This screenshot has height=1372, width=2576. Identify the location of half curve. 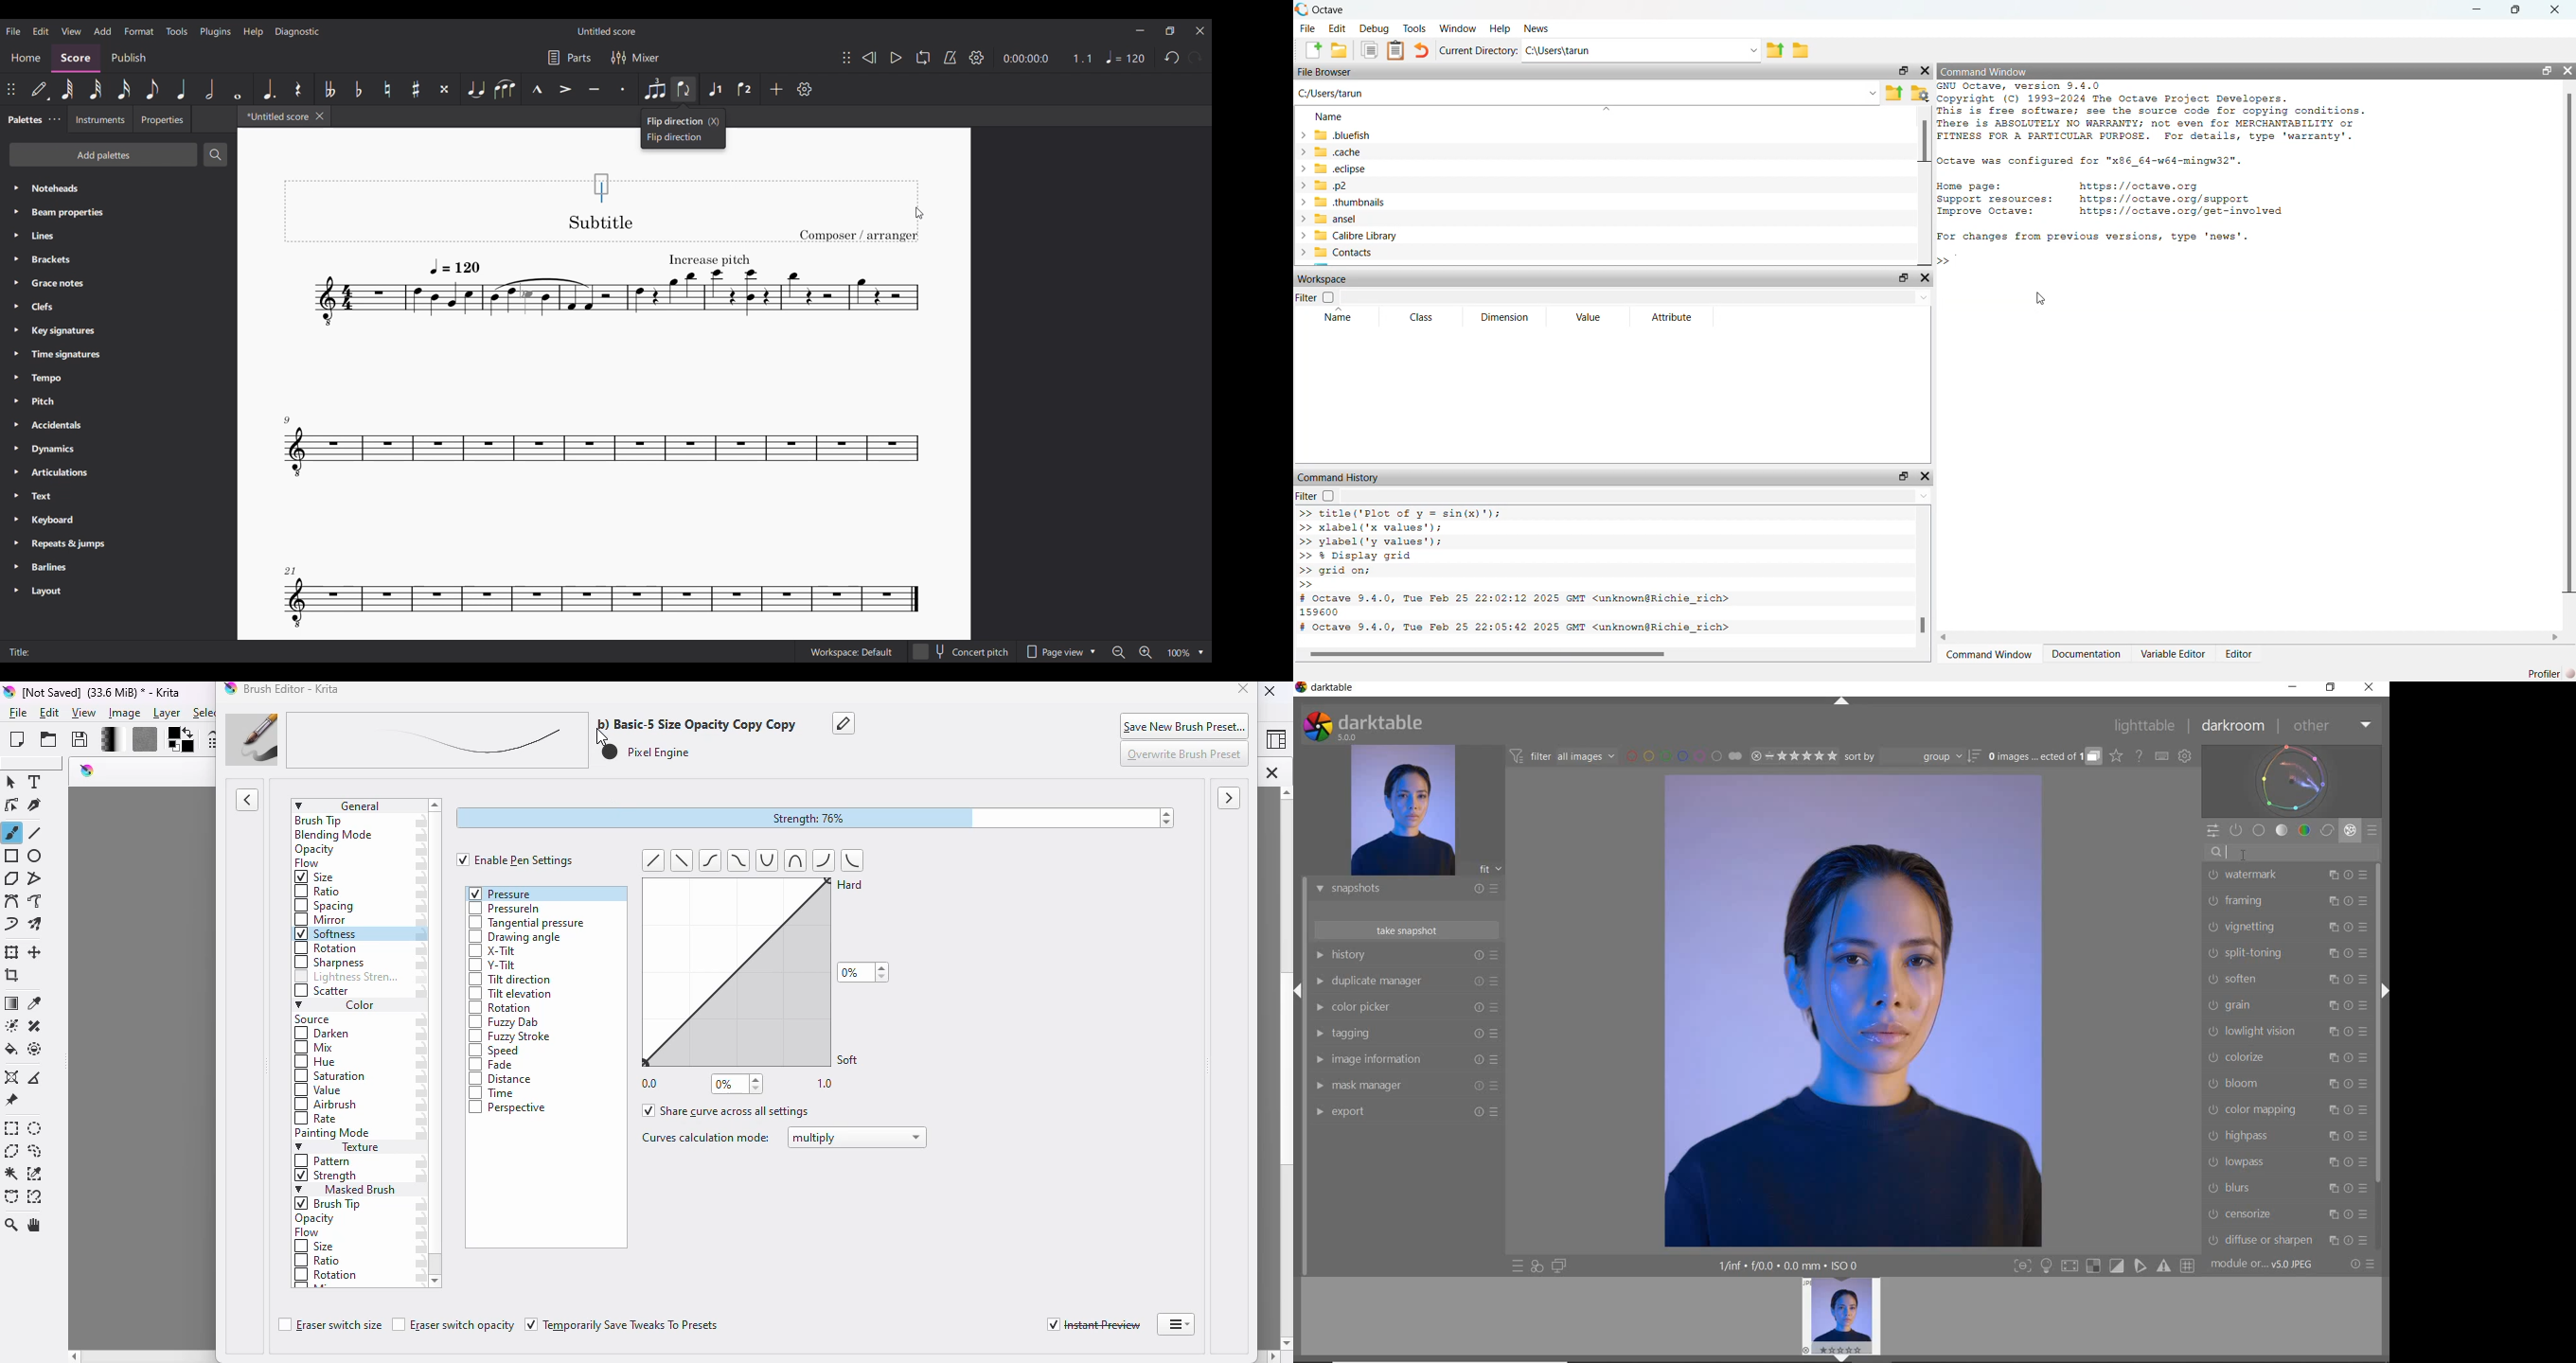
(826, 859).